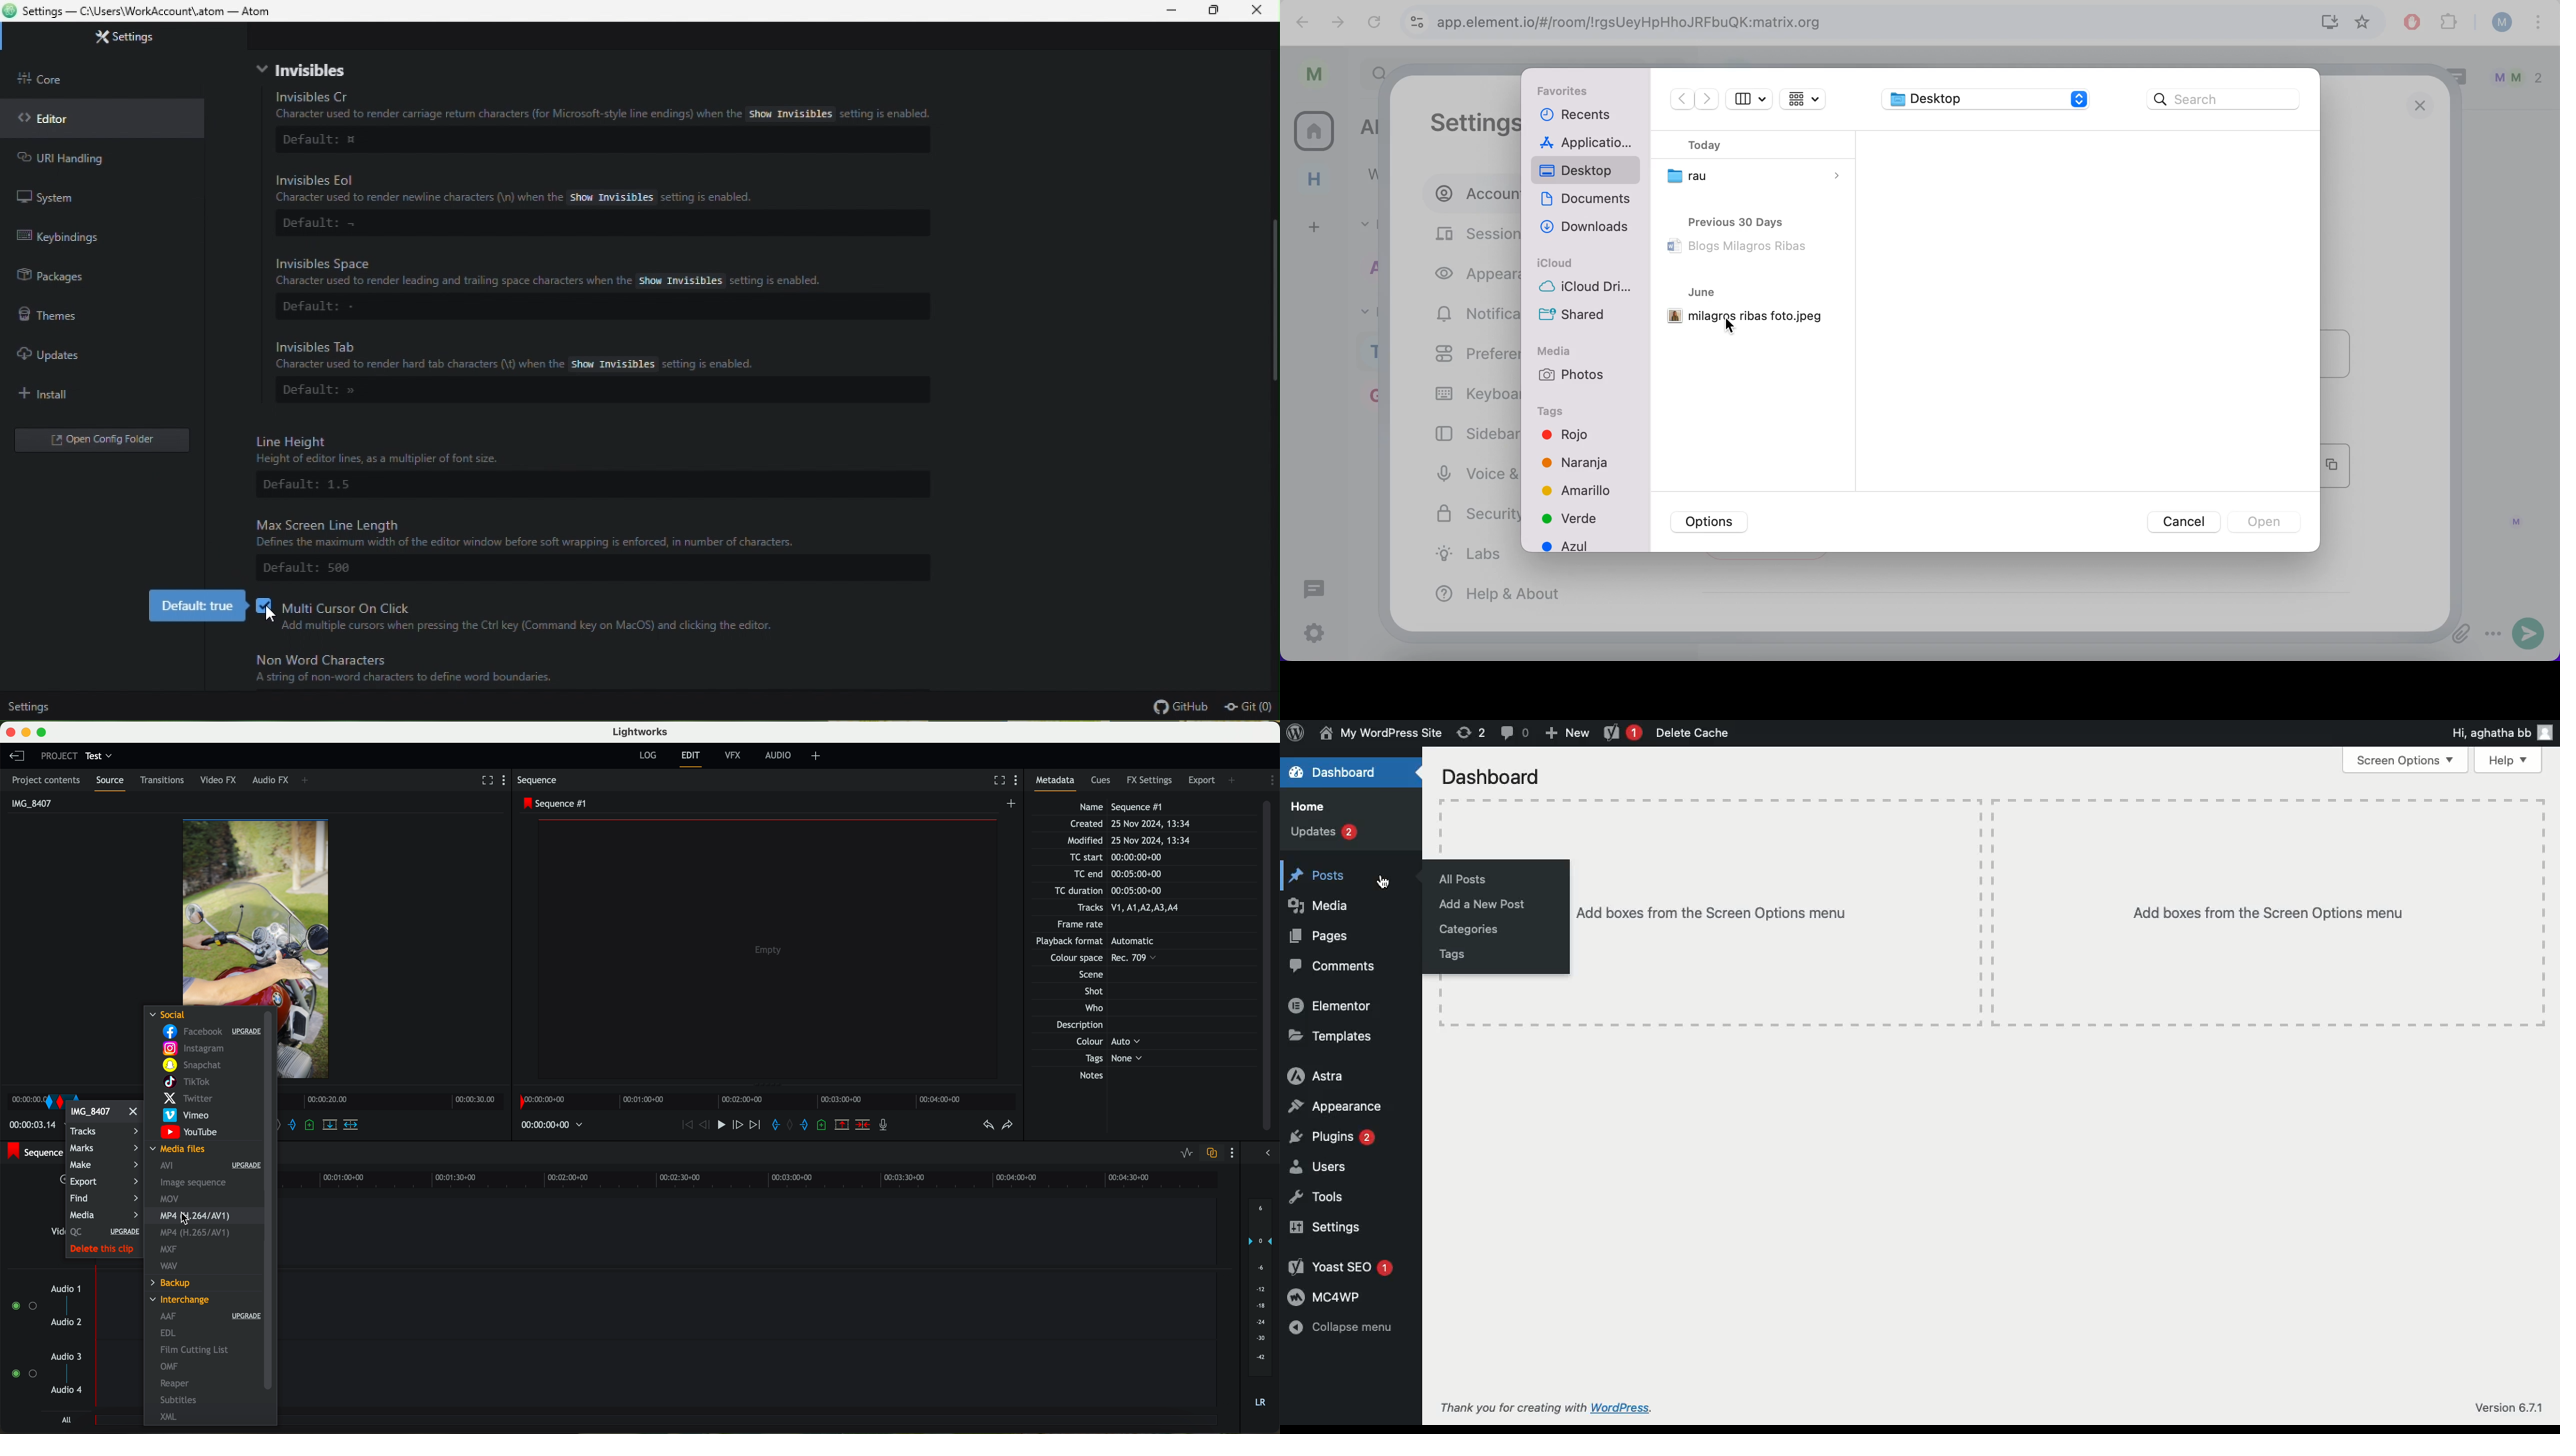 The width and height of the screenshot is (2576, 1456). I want to click on timeline, so click(752, 1178).